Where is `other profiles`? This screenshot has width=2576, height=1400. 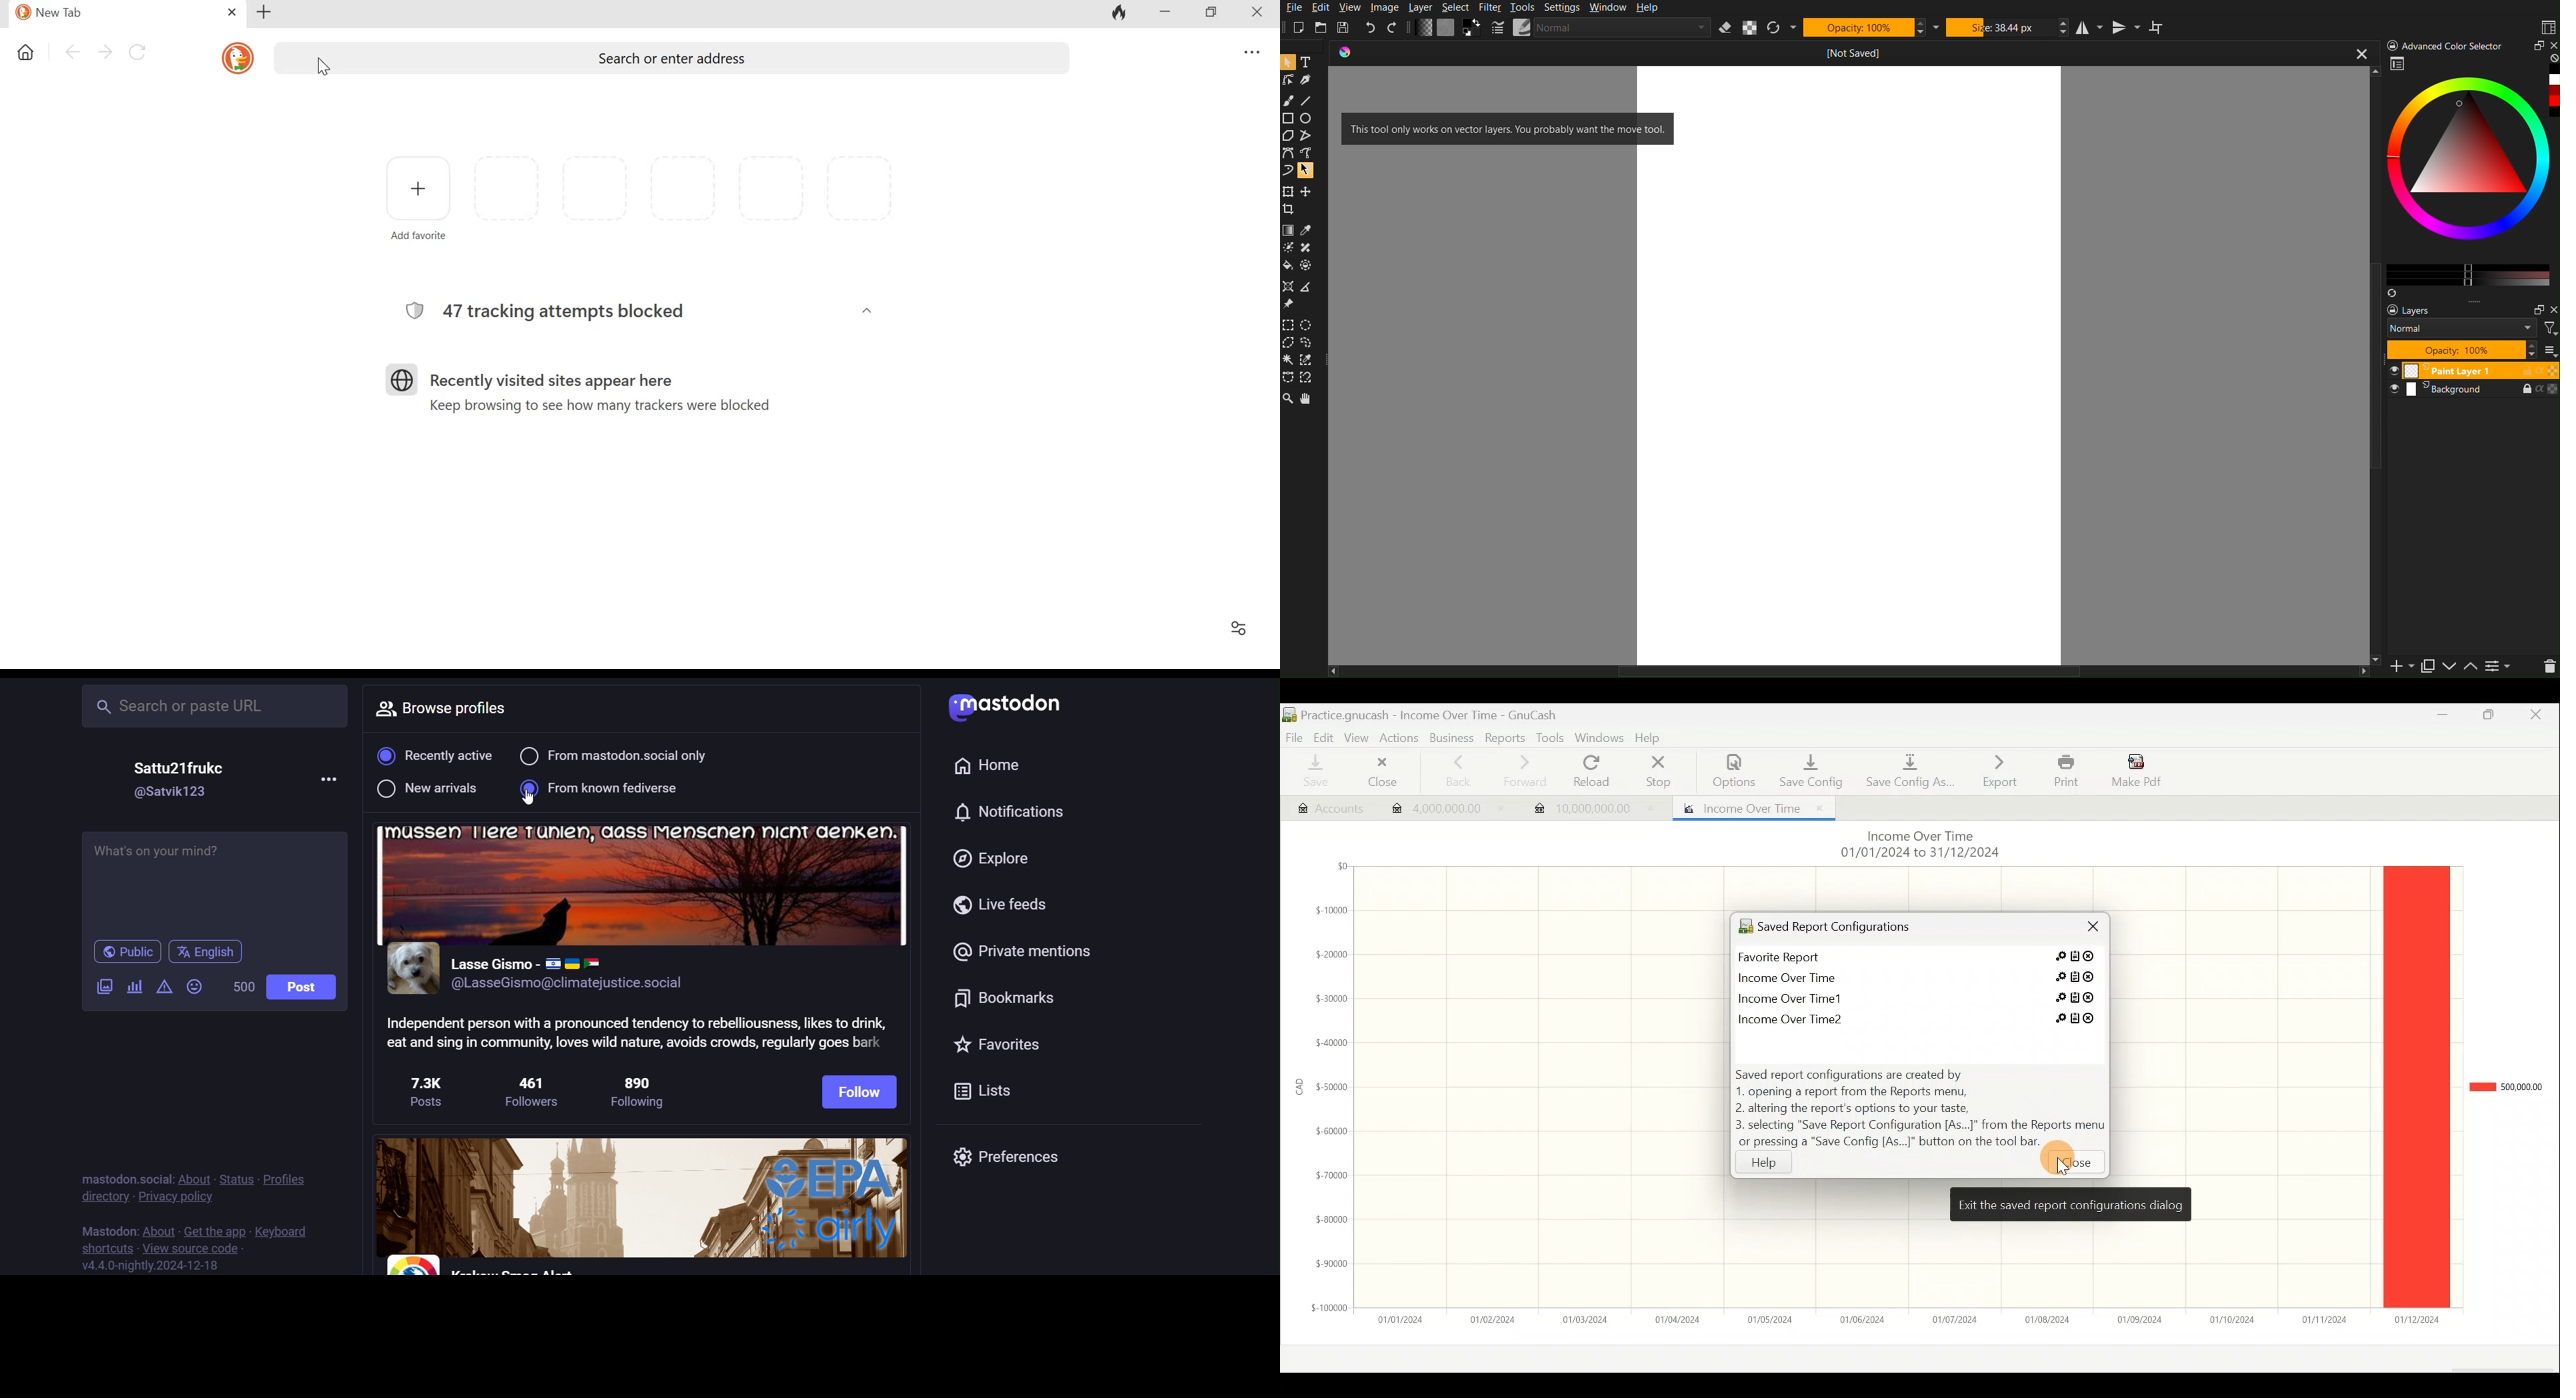
other profiles is located at coordinates (642, 1202).